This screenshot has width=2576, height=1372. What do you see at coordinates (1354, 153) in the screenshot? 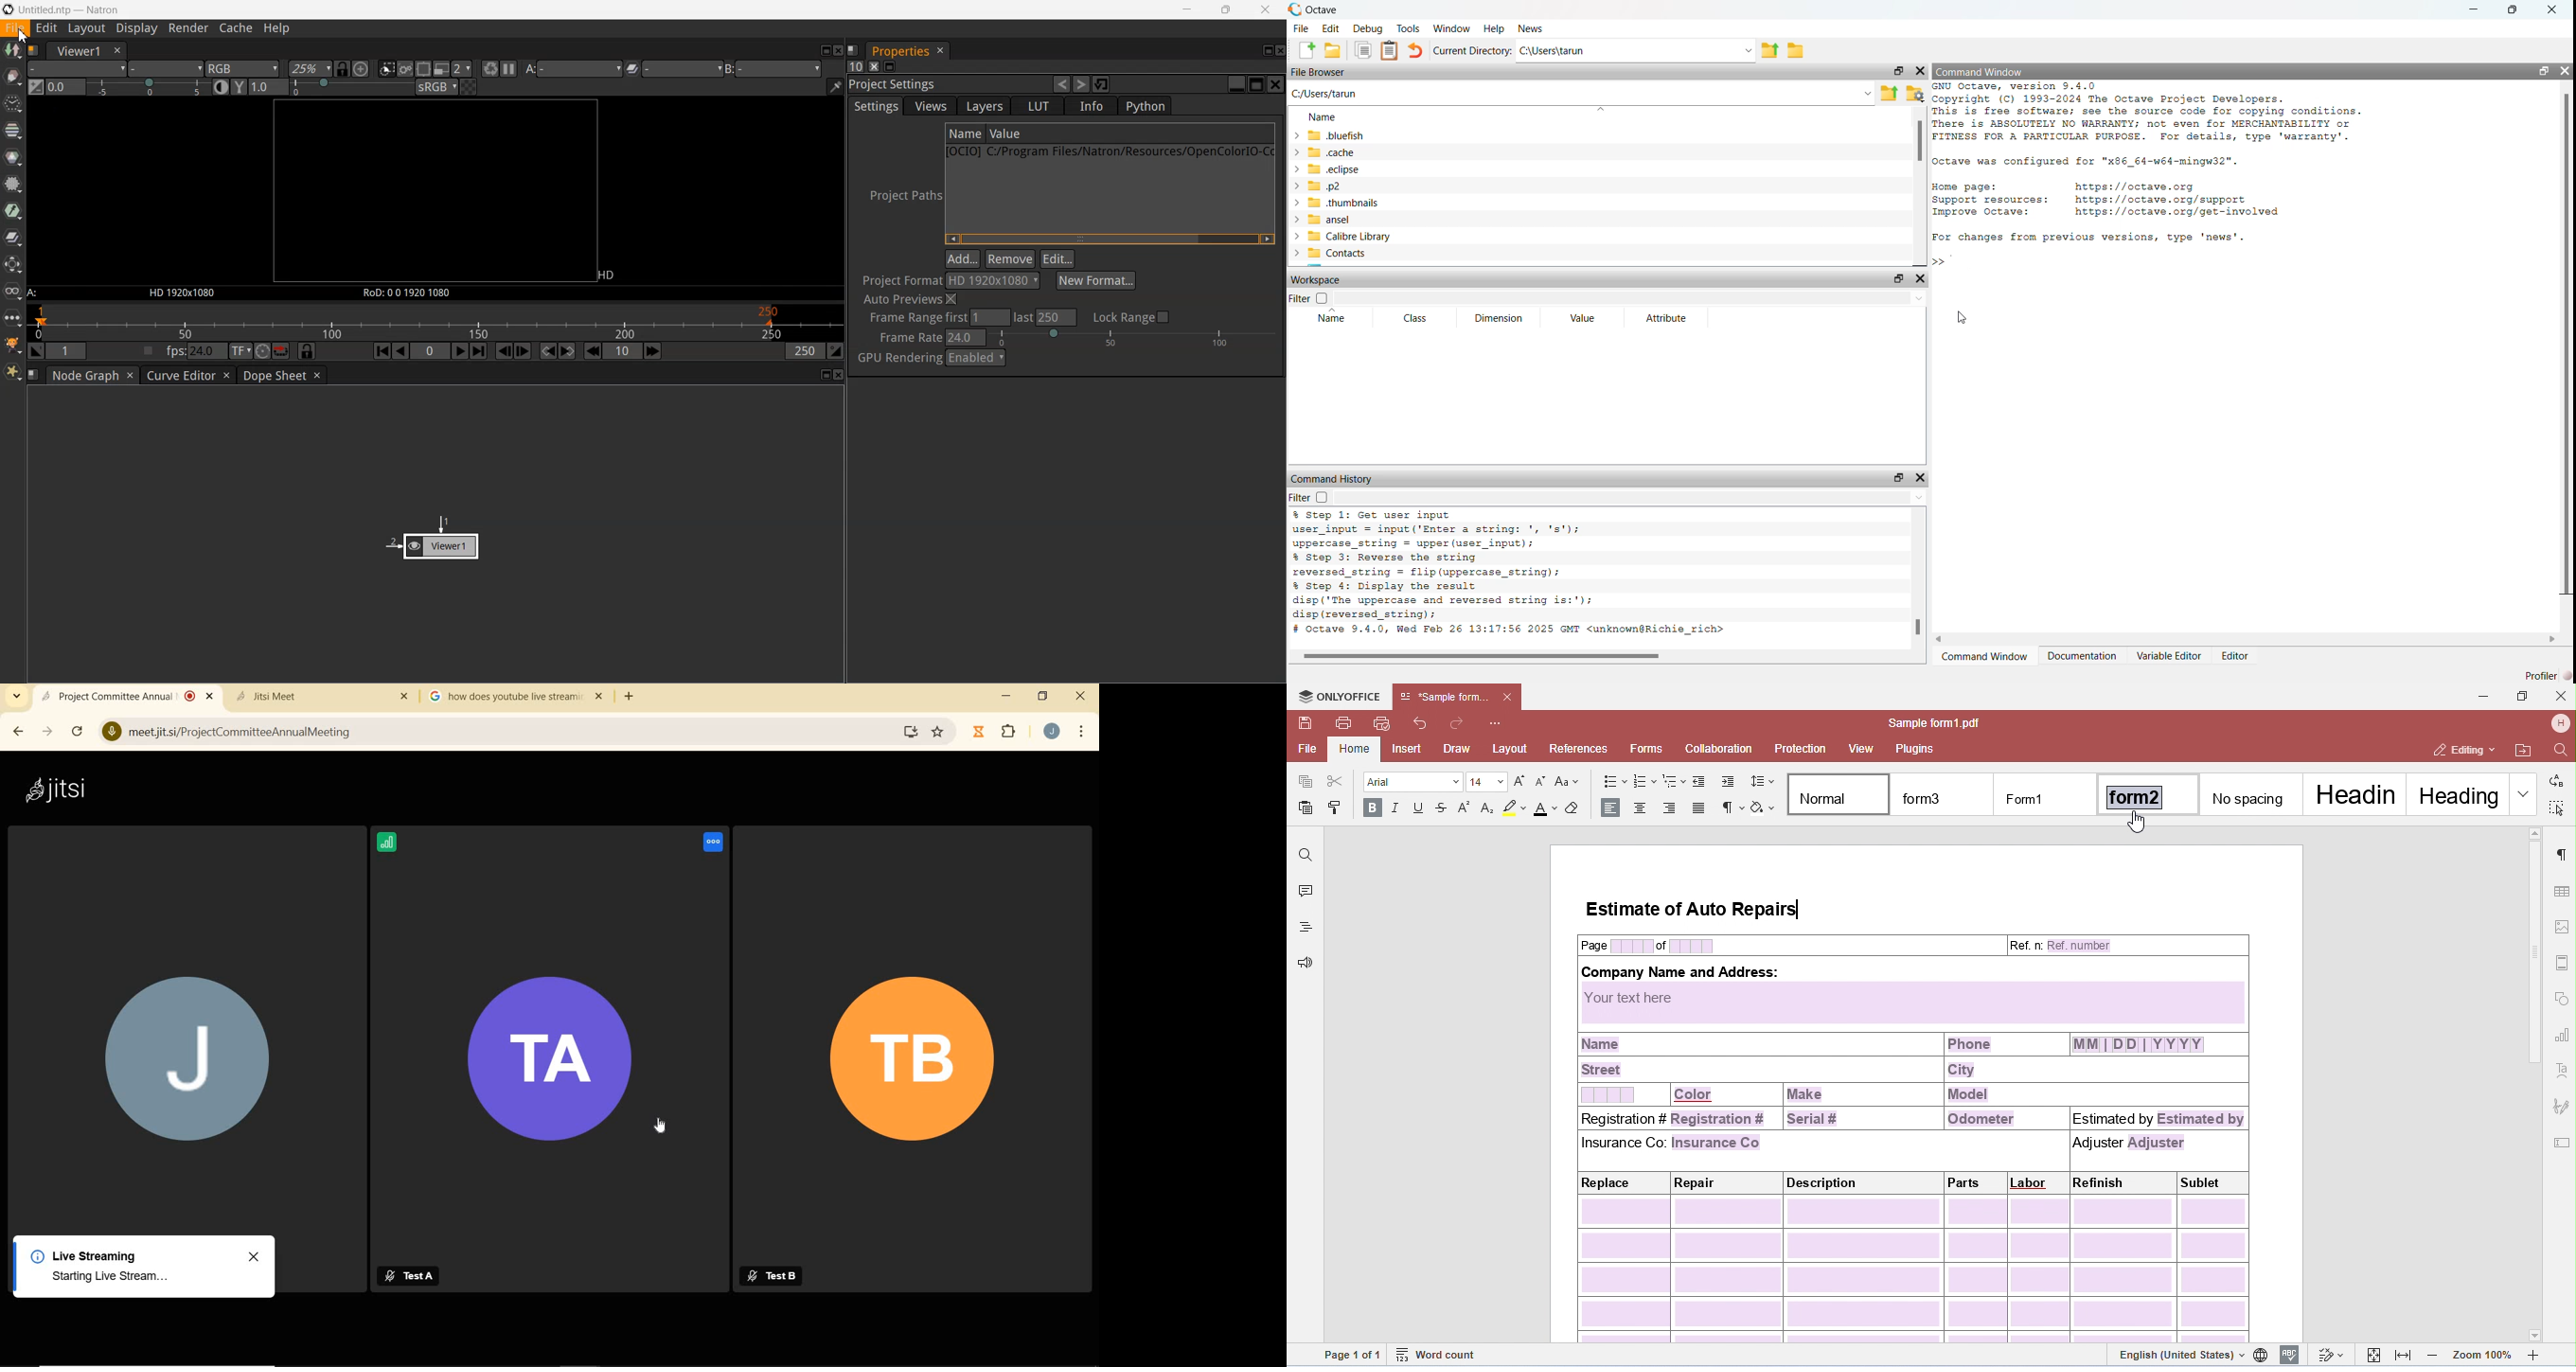
I see `.cache` at bounding box center [1354, 153].